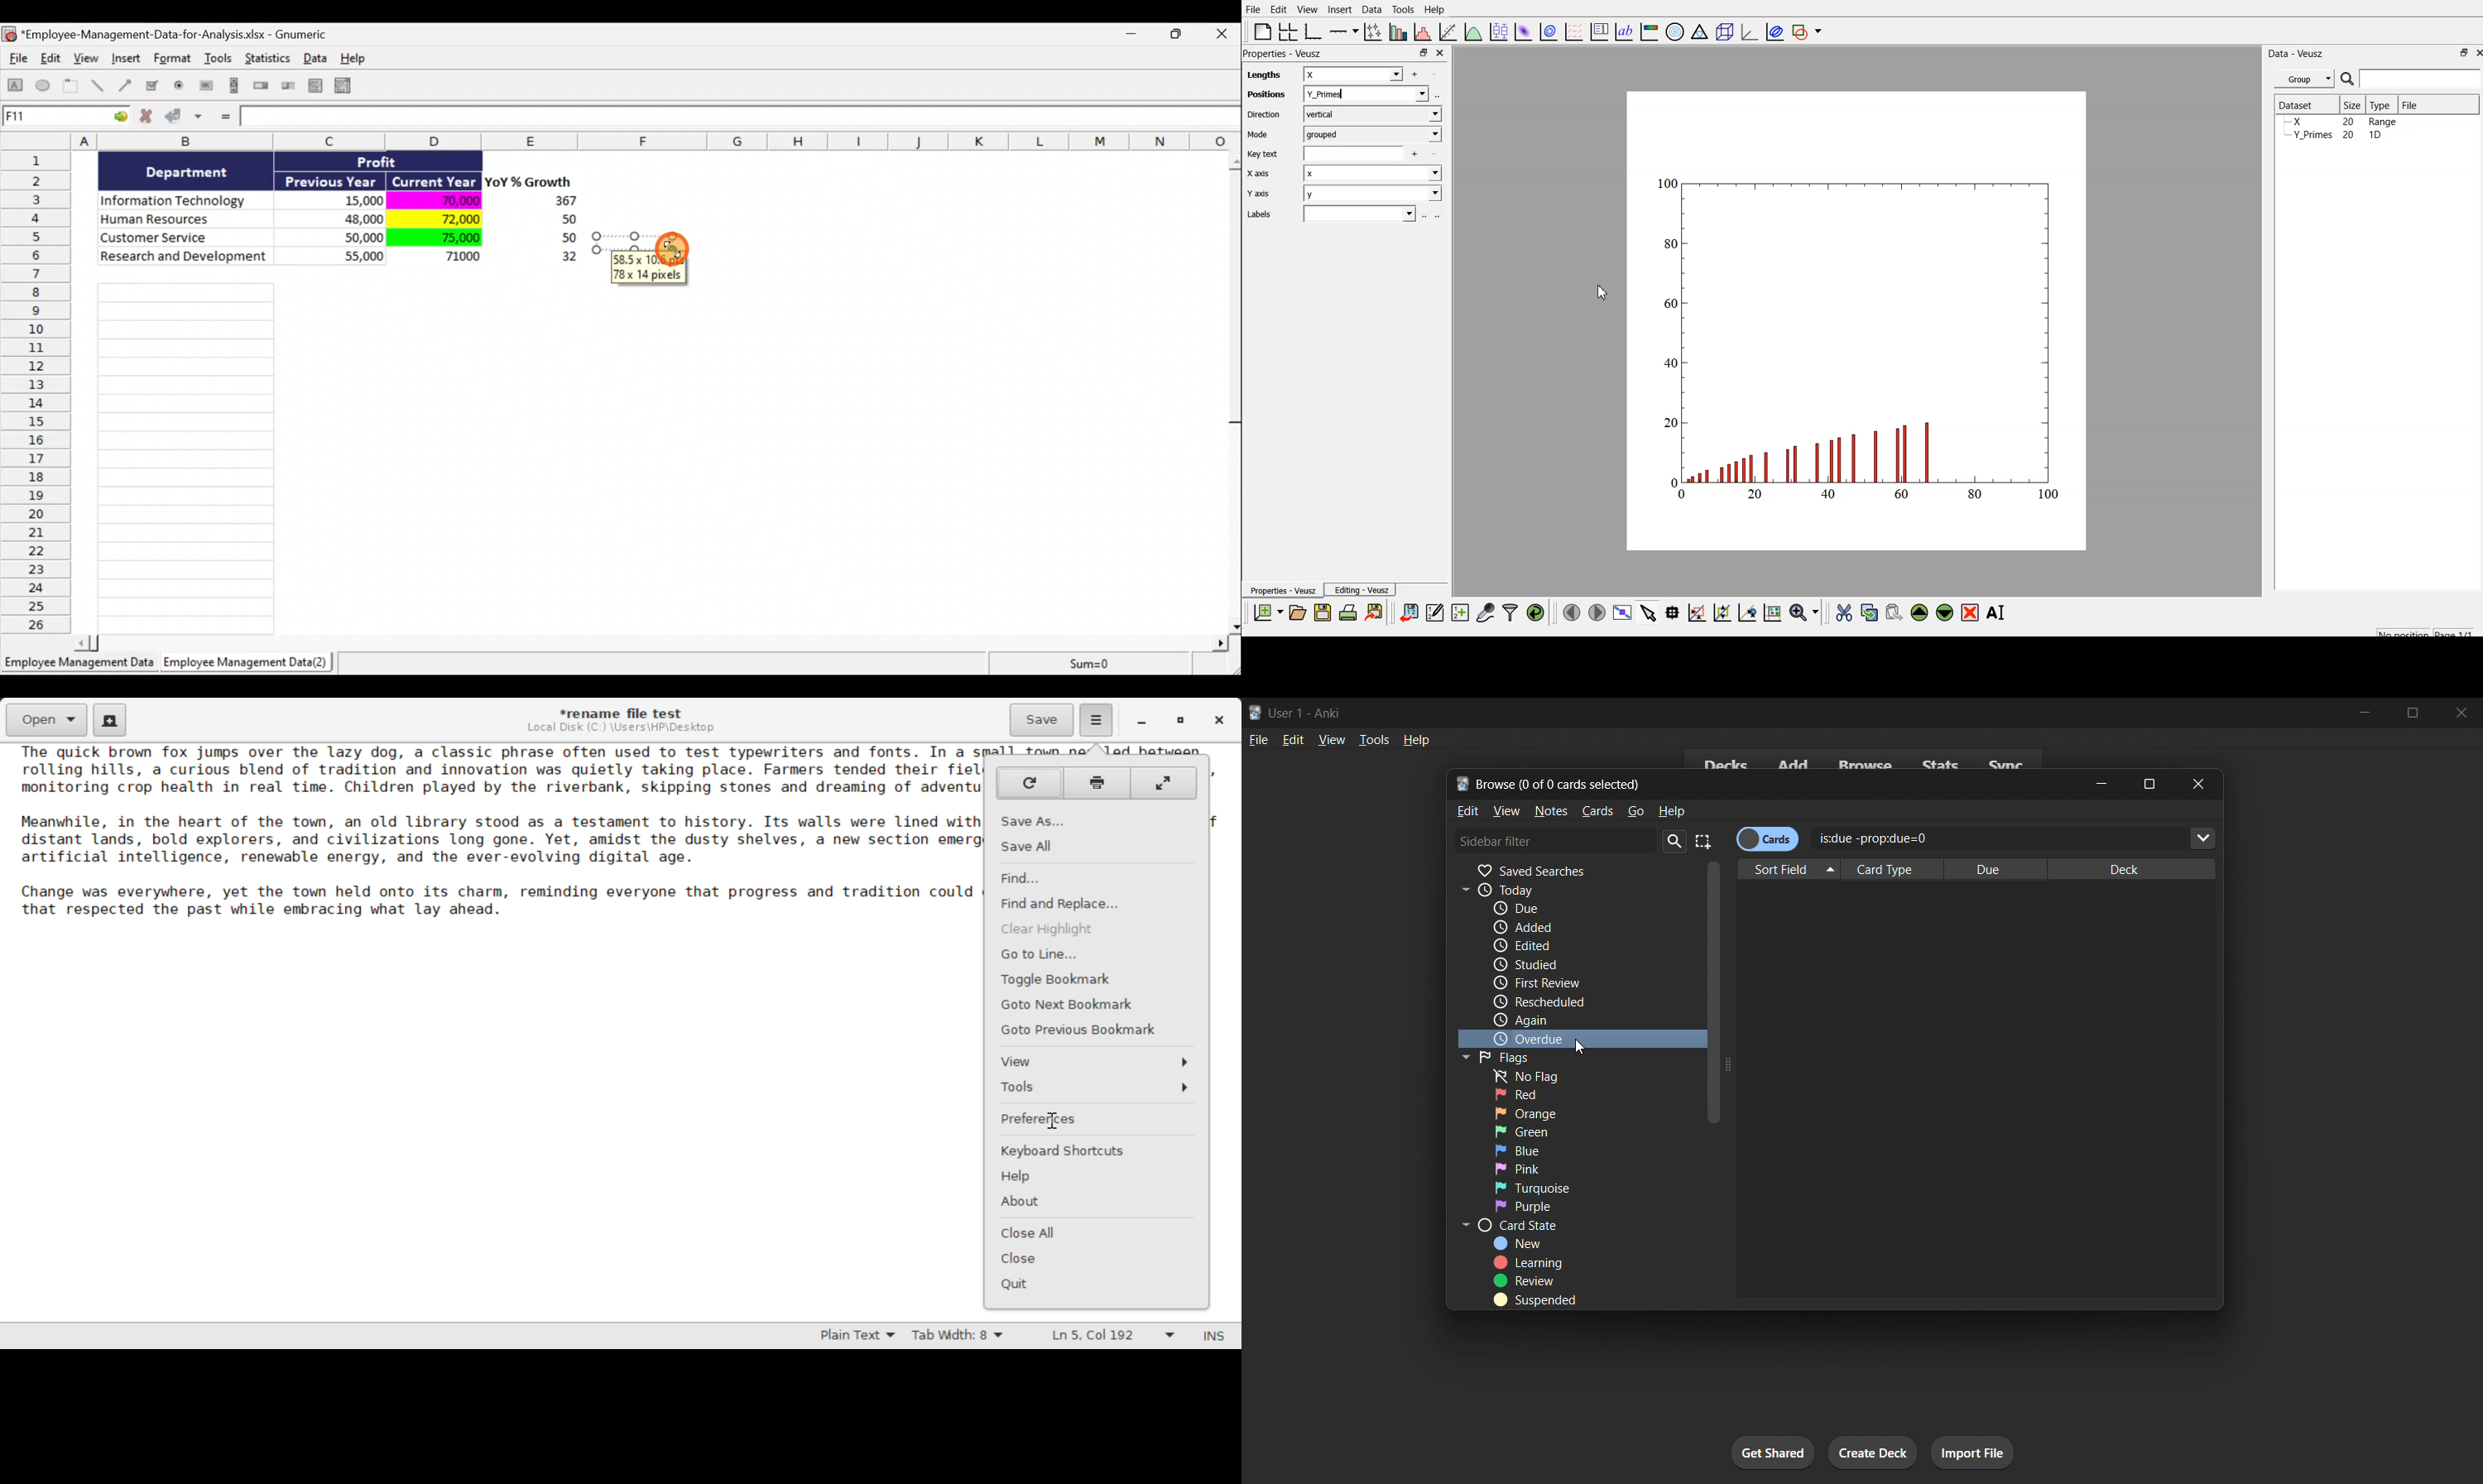 The image size is (2492, 1484). I want to click on maximize/restore, so click(2413, 713).